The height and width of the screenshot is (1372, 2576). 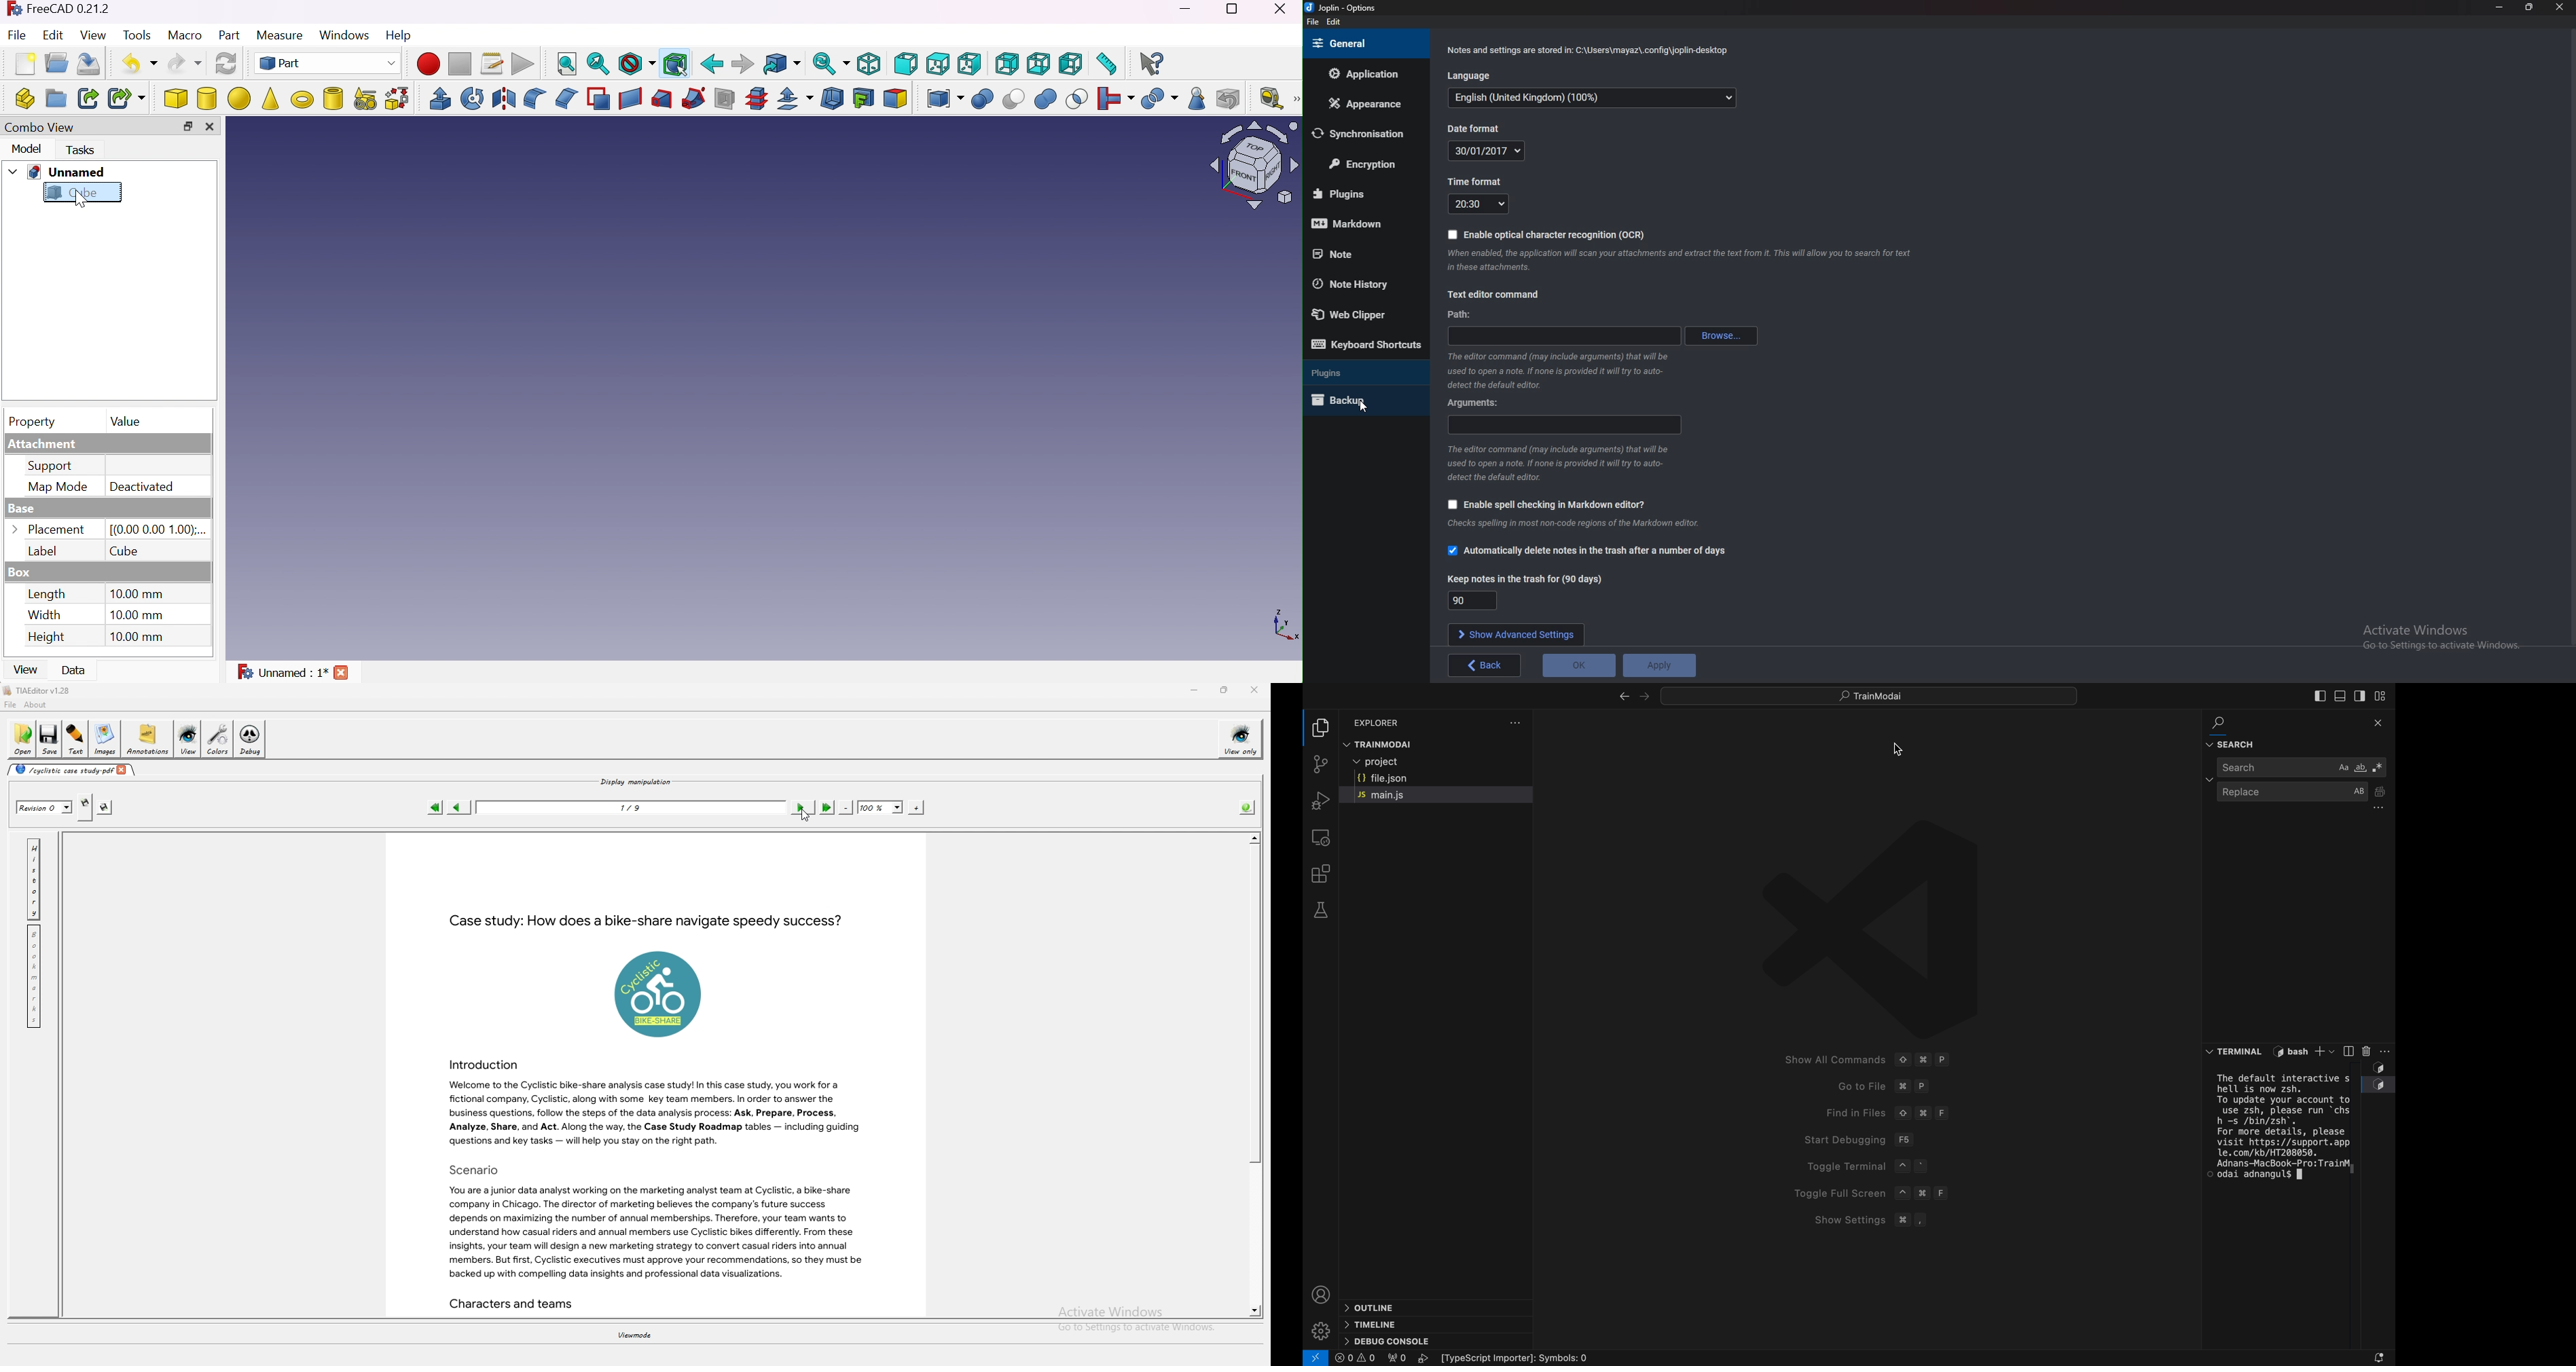 What do you see at coordinates (272, 98) in the screenshot?
I see `Cone` at bounding box center [272, 98].